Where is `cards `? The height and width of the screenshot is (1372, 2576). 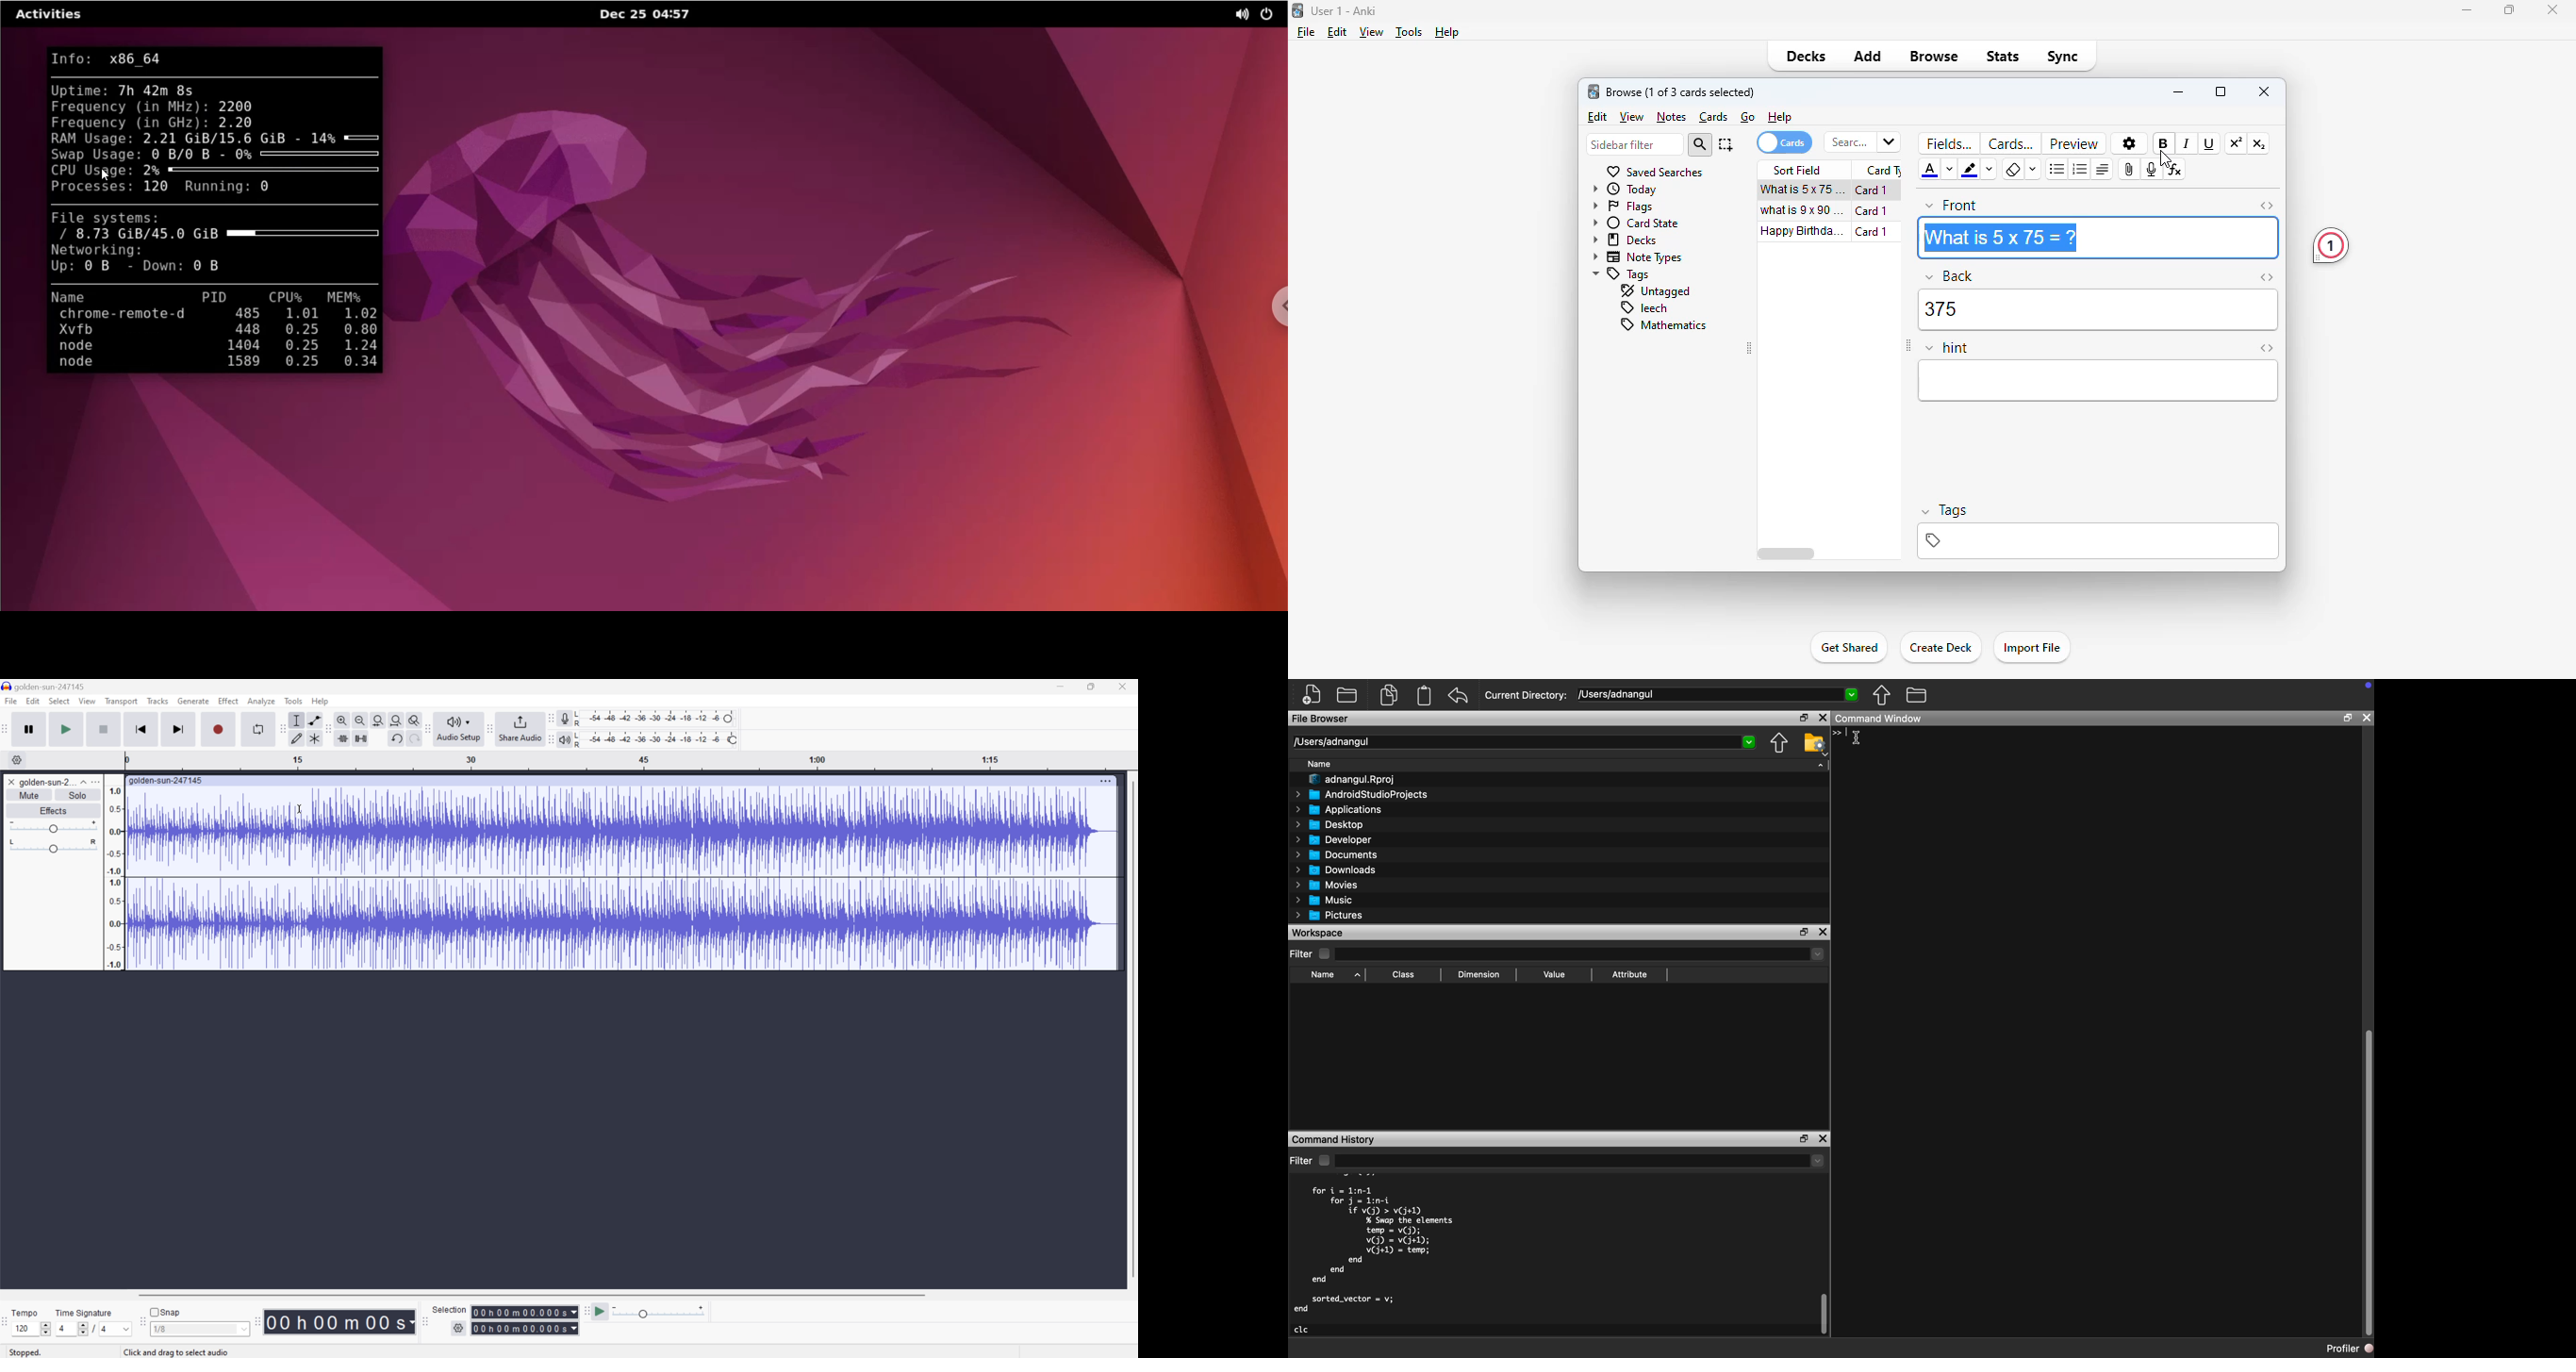
cards  is located at coordinates (2010, 144).